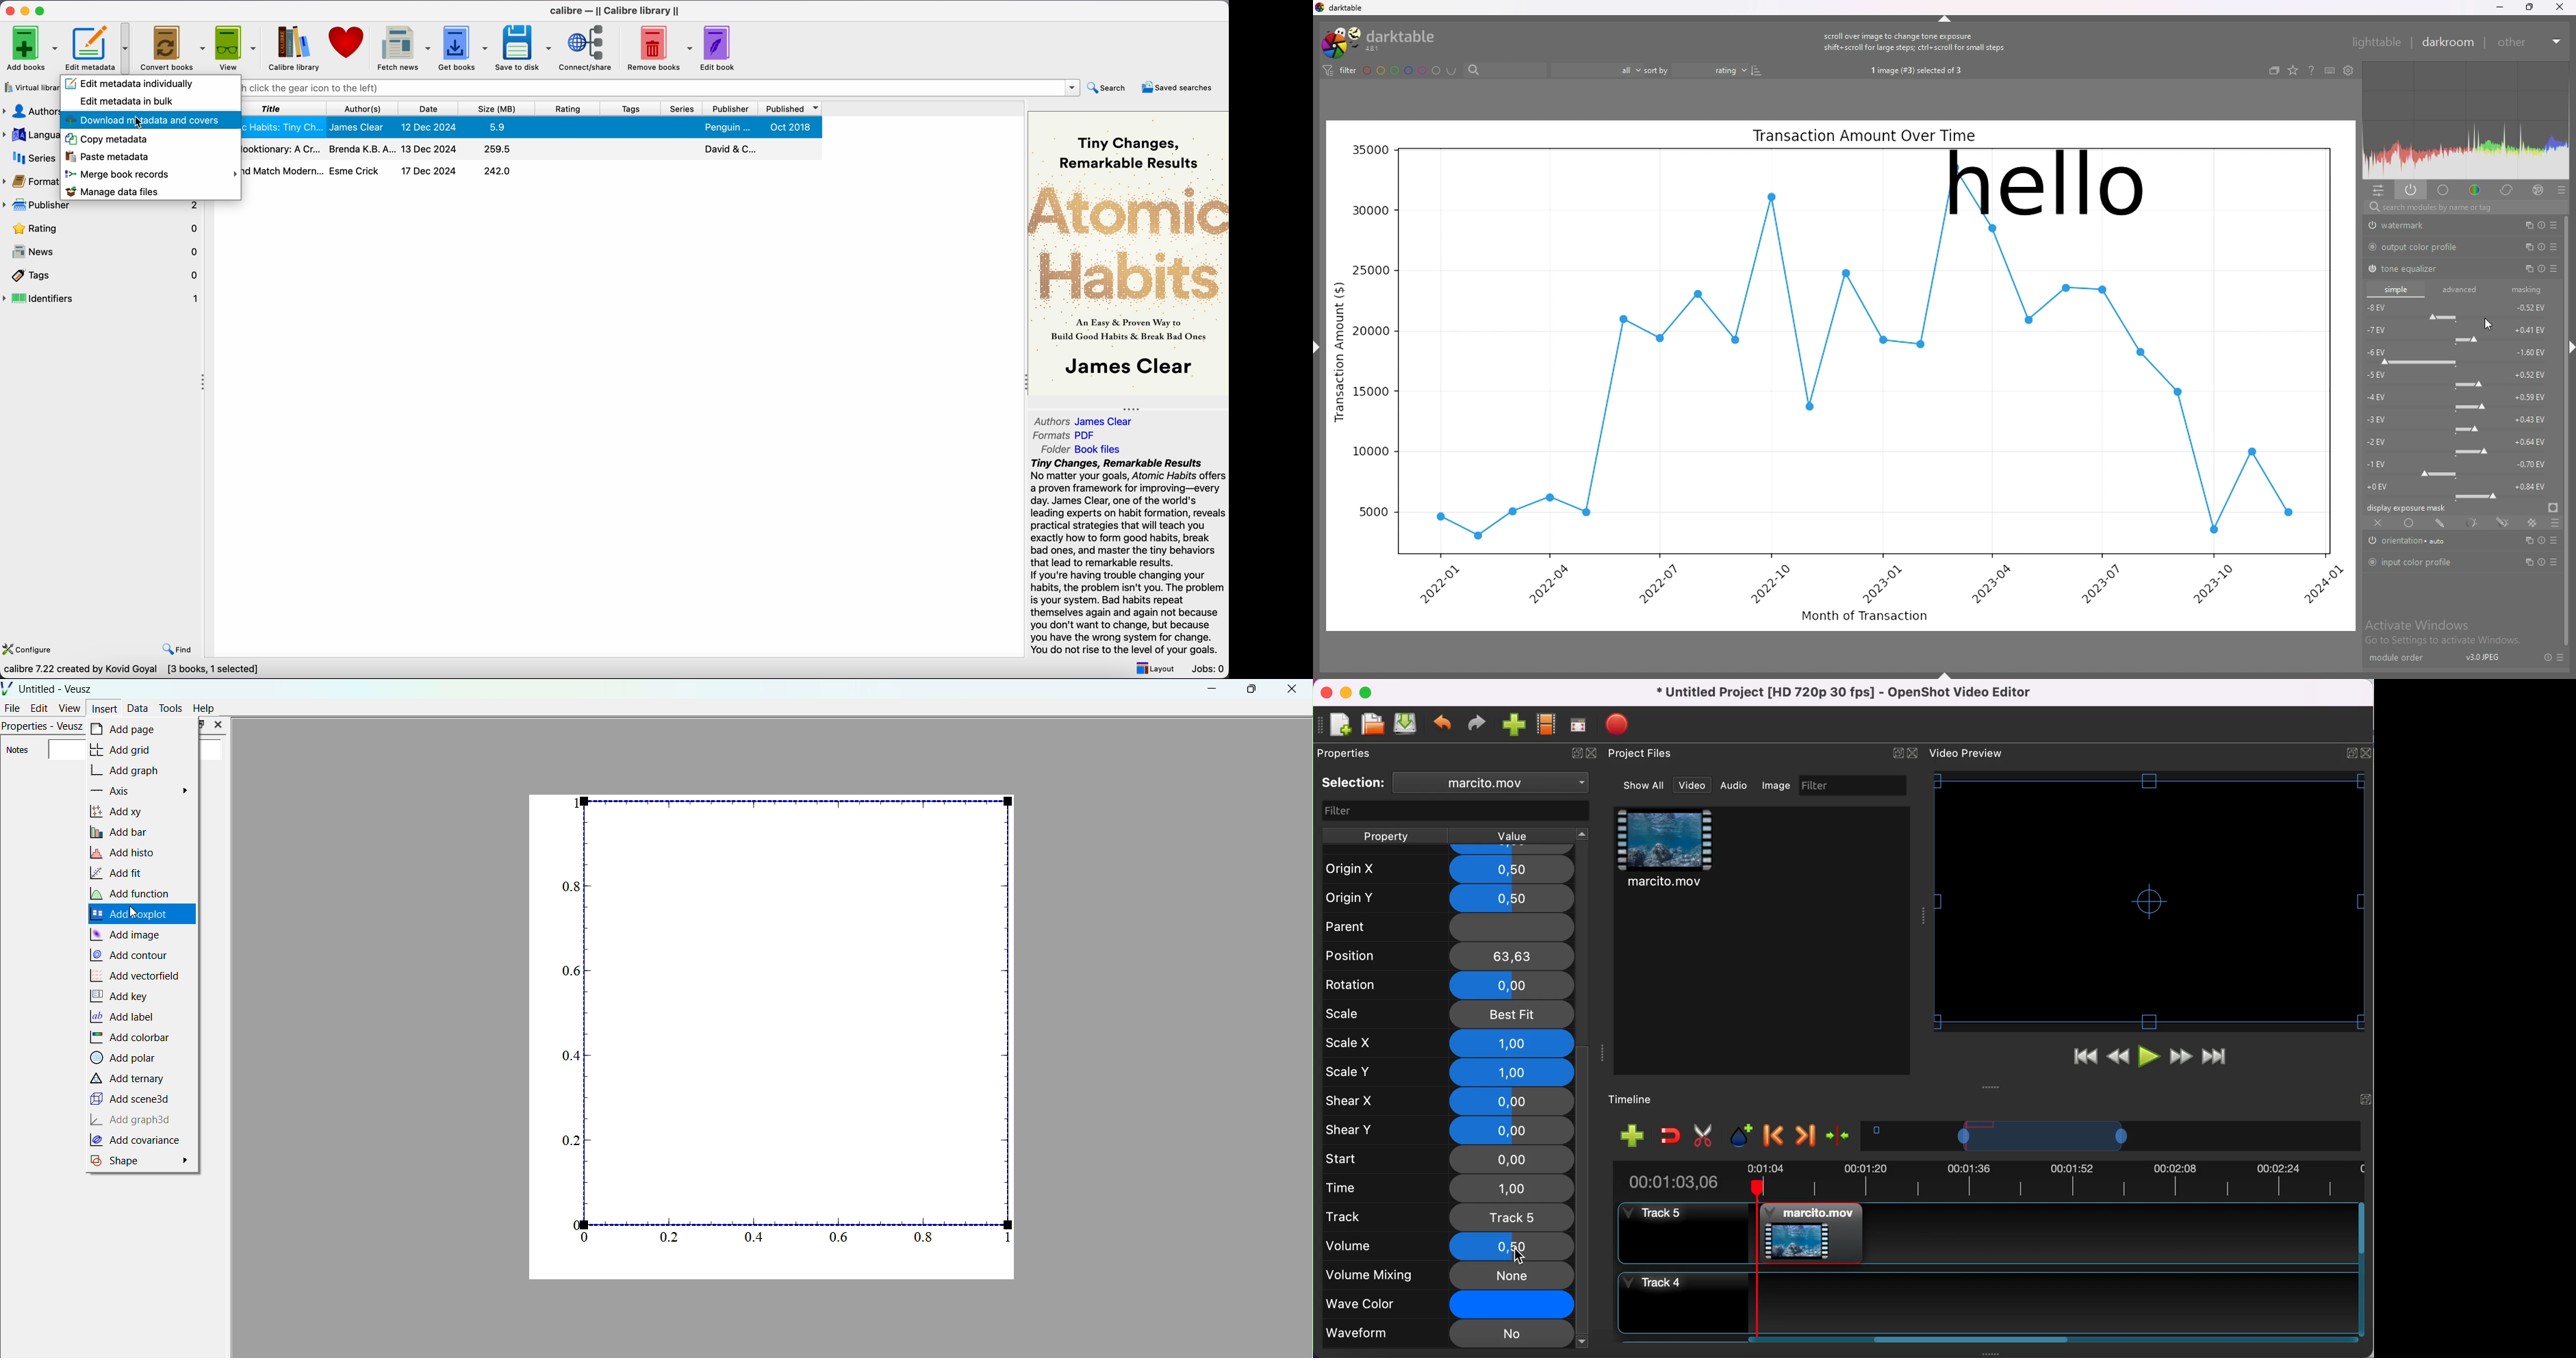 The image size is (2576, 1372). I want to click on publisher, so click(730, 109).